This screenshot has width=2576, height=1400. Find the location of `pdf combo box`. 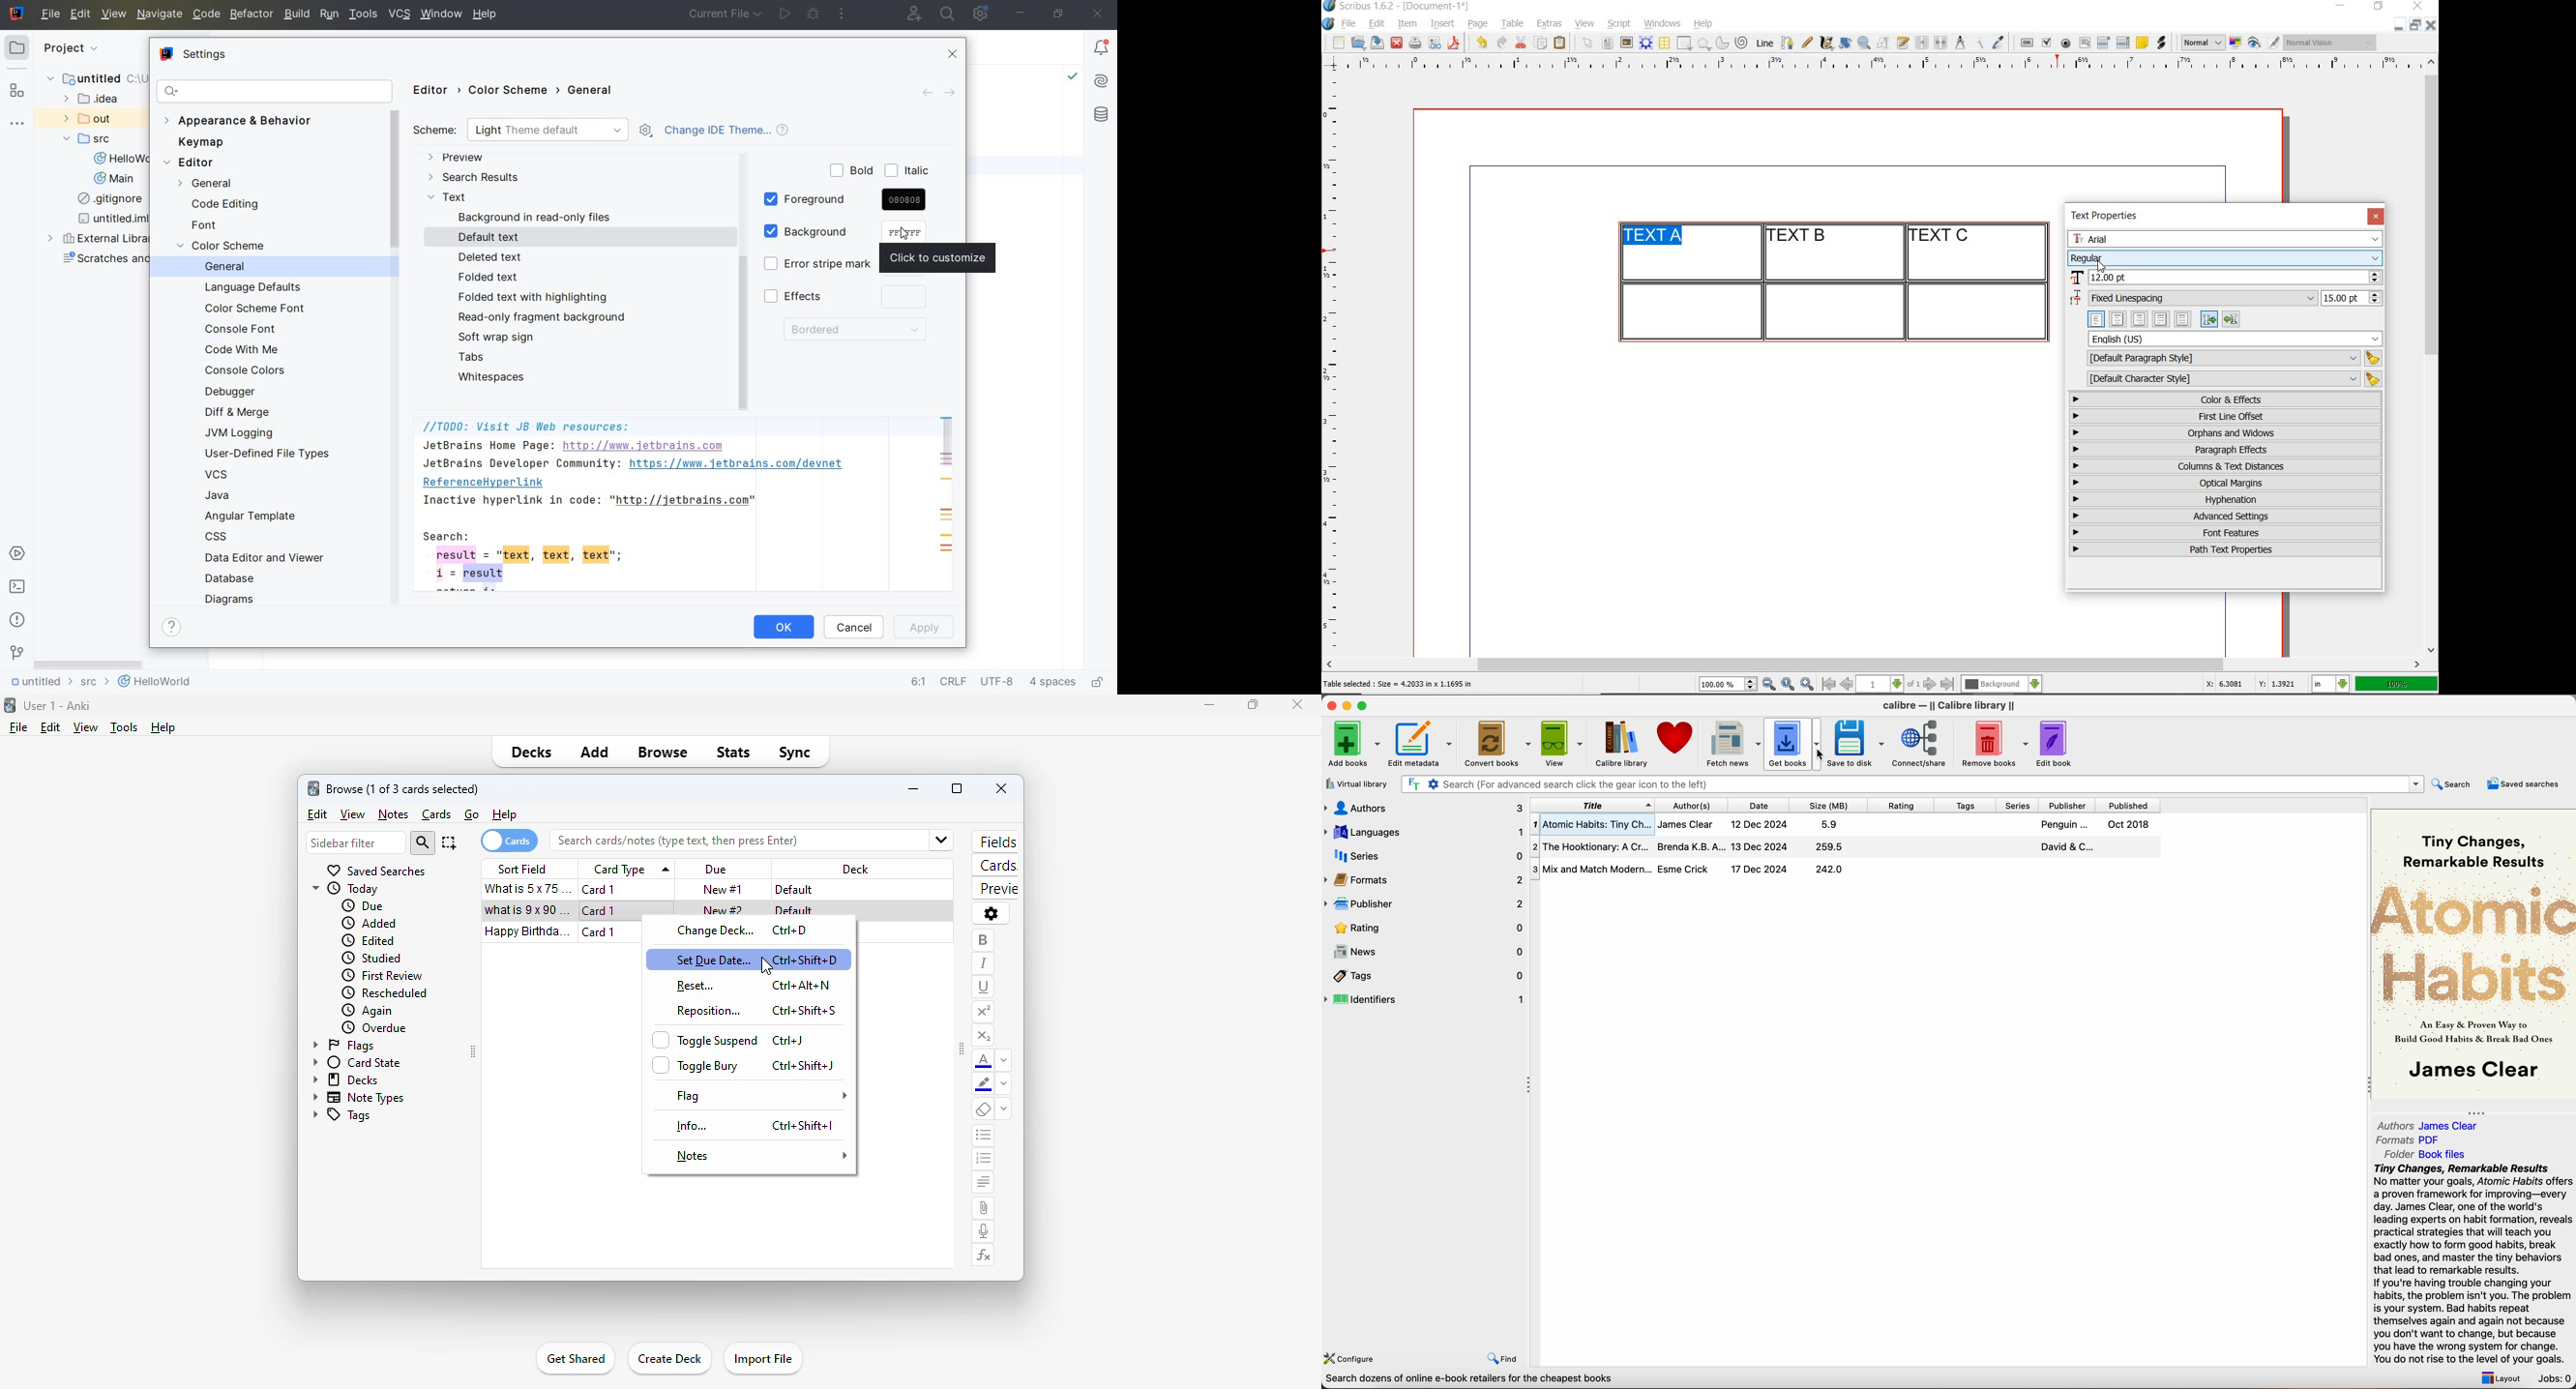

pdf combo box is located at coordinates (2104, 42).